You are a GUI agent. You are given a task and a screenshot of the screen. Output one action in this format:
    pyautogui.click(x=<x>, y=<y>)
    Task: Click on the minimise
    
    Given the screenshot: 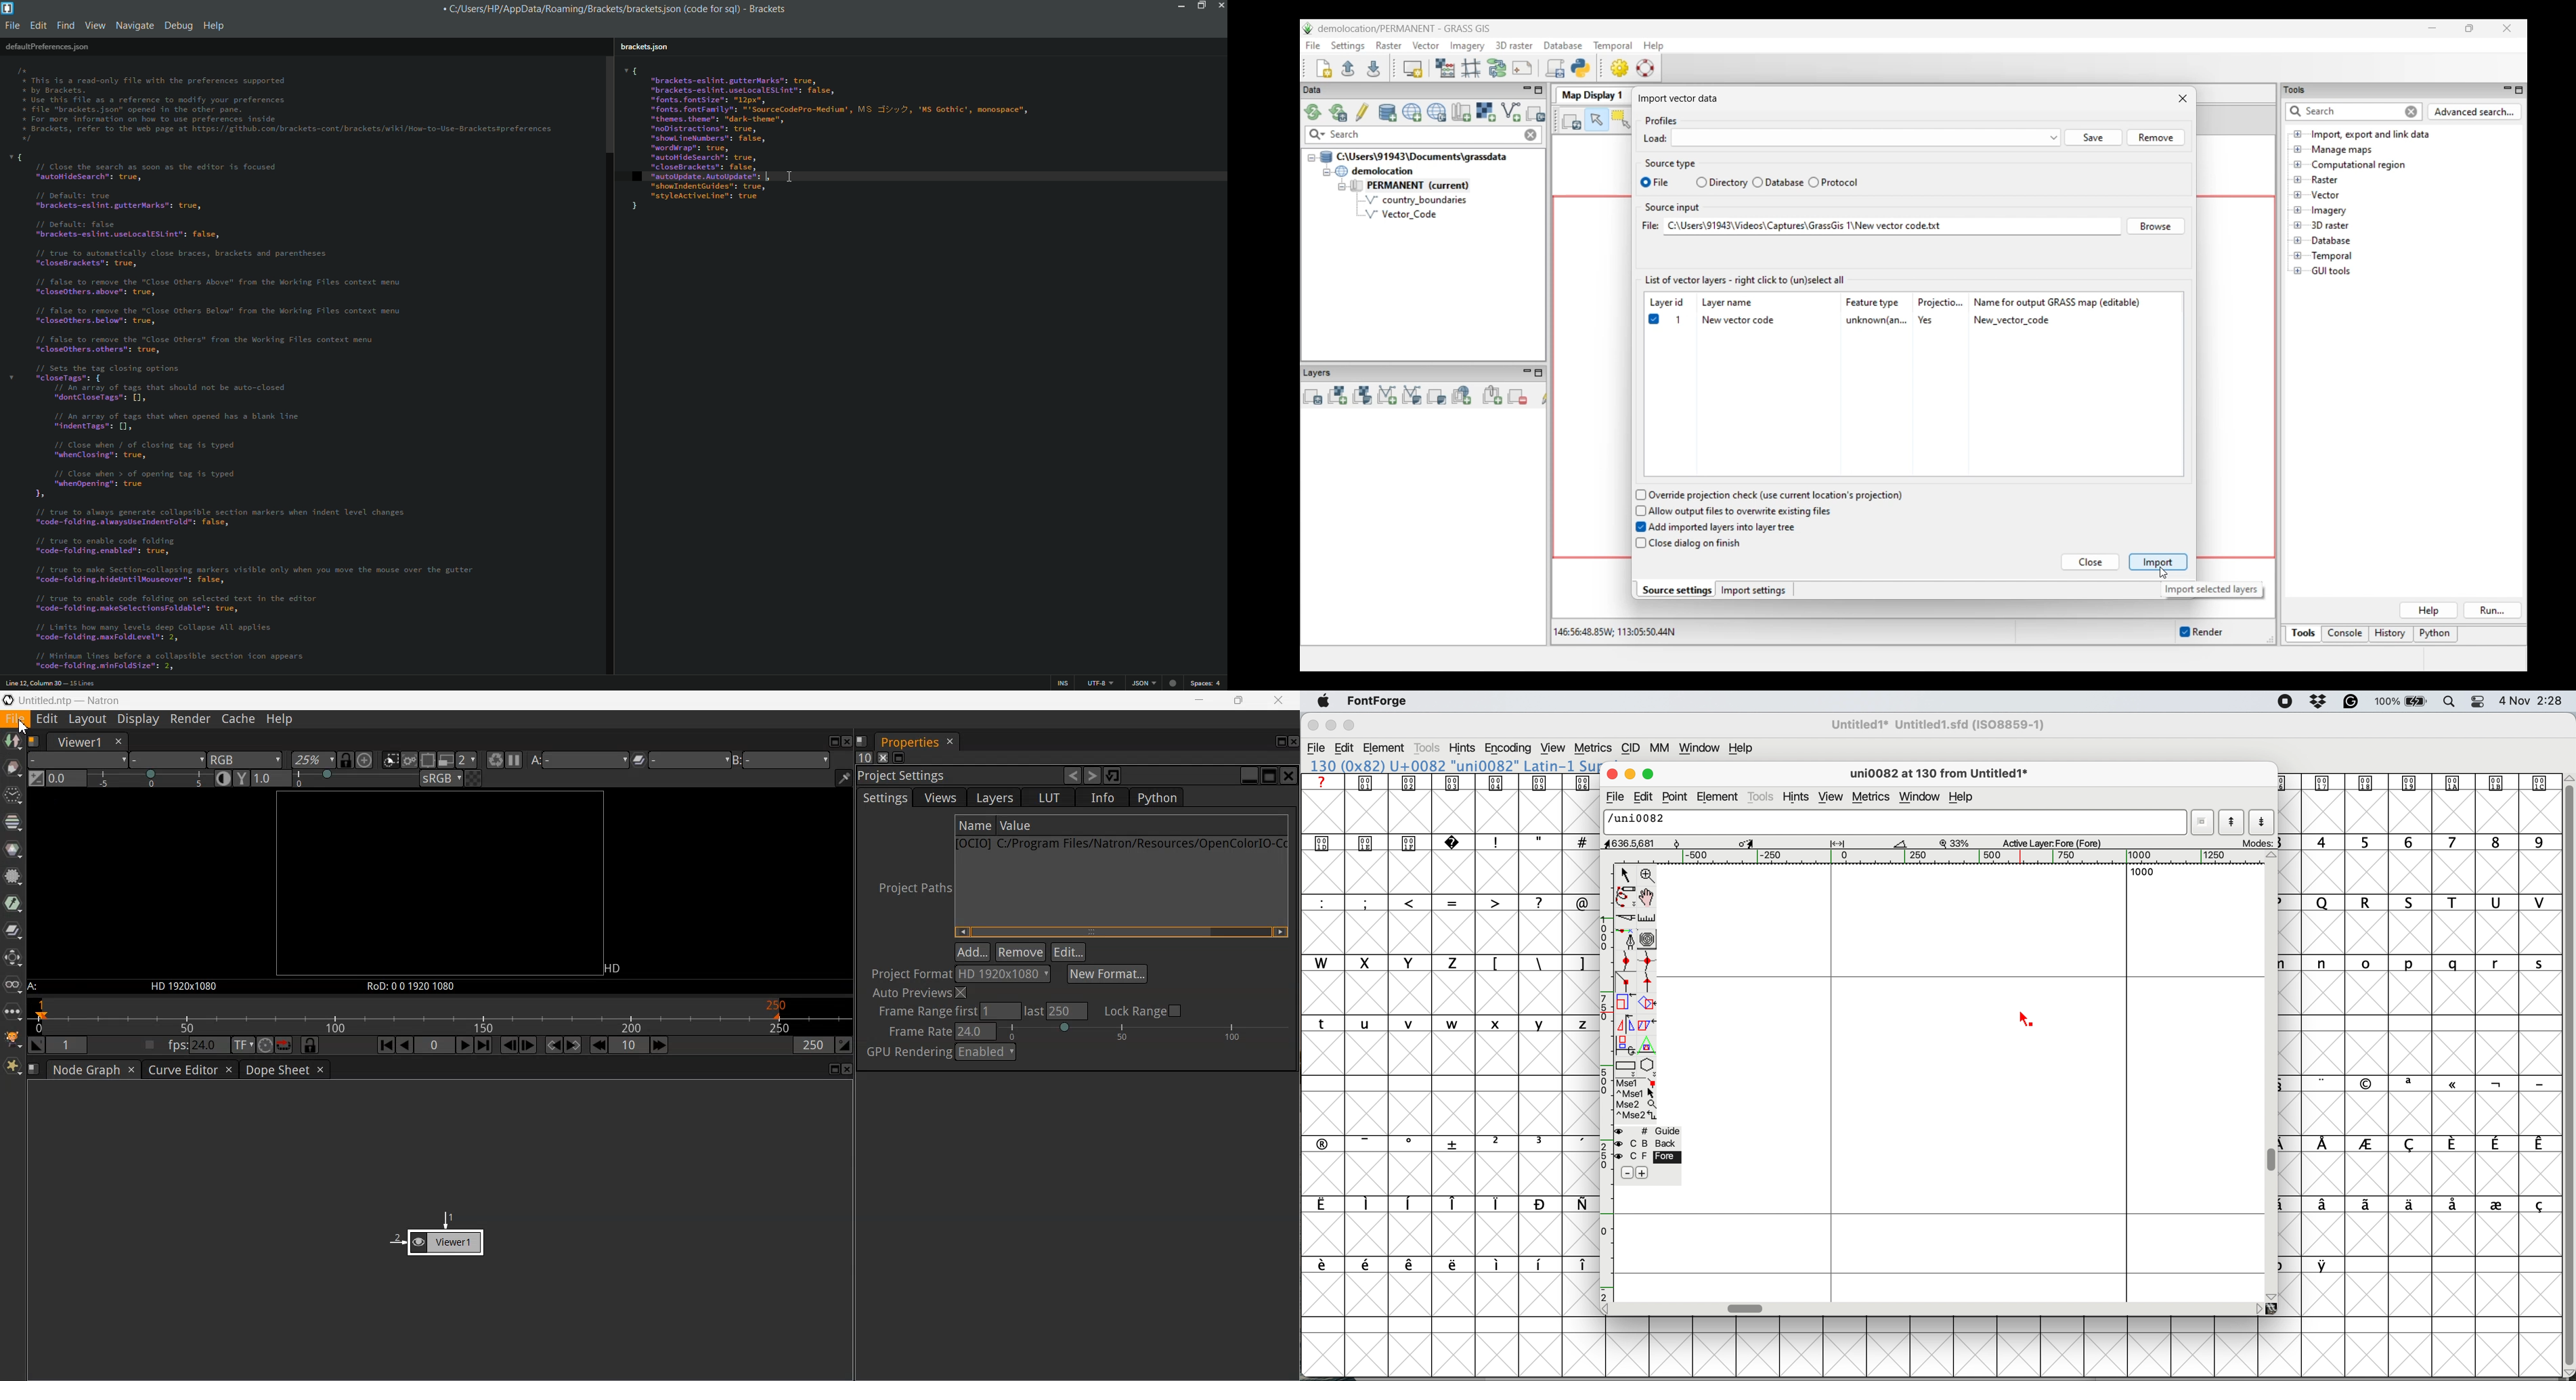 What is the action you would take?
    pyautogui.click(x=1629, y=773)
    